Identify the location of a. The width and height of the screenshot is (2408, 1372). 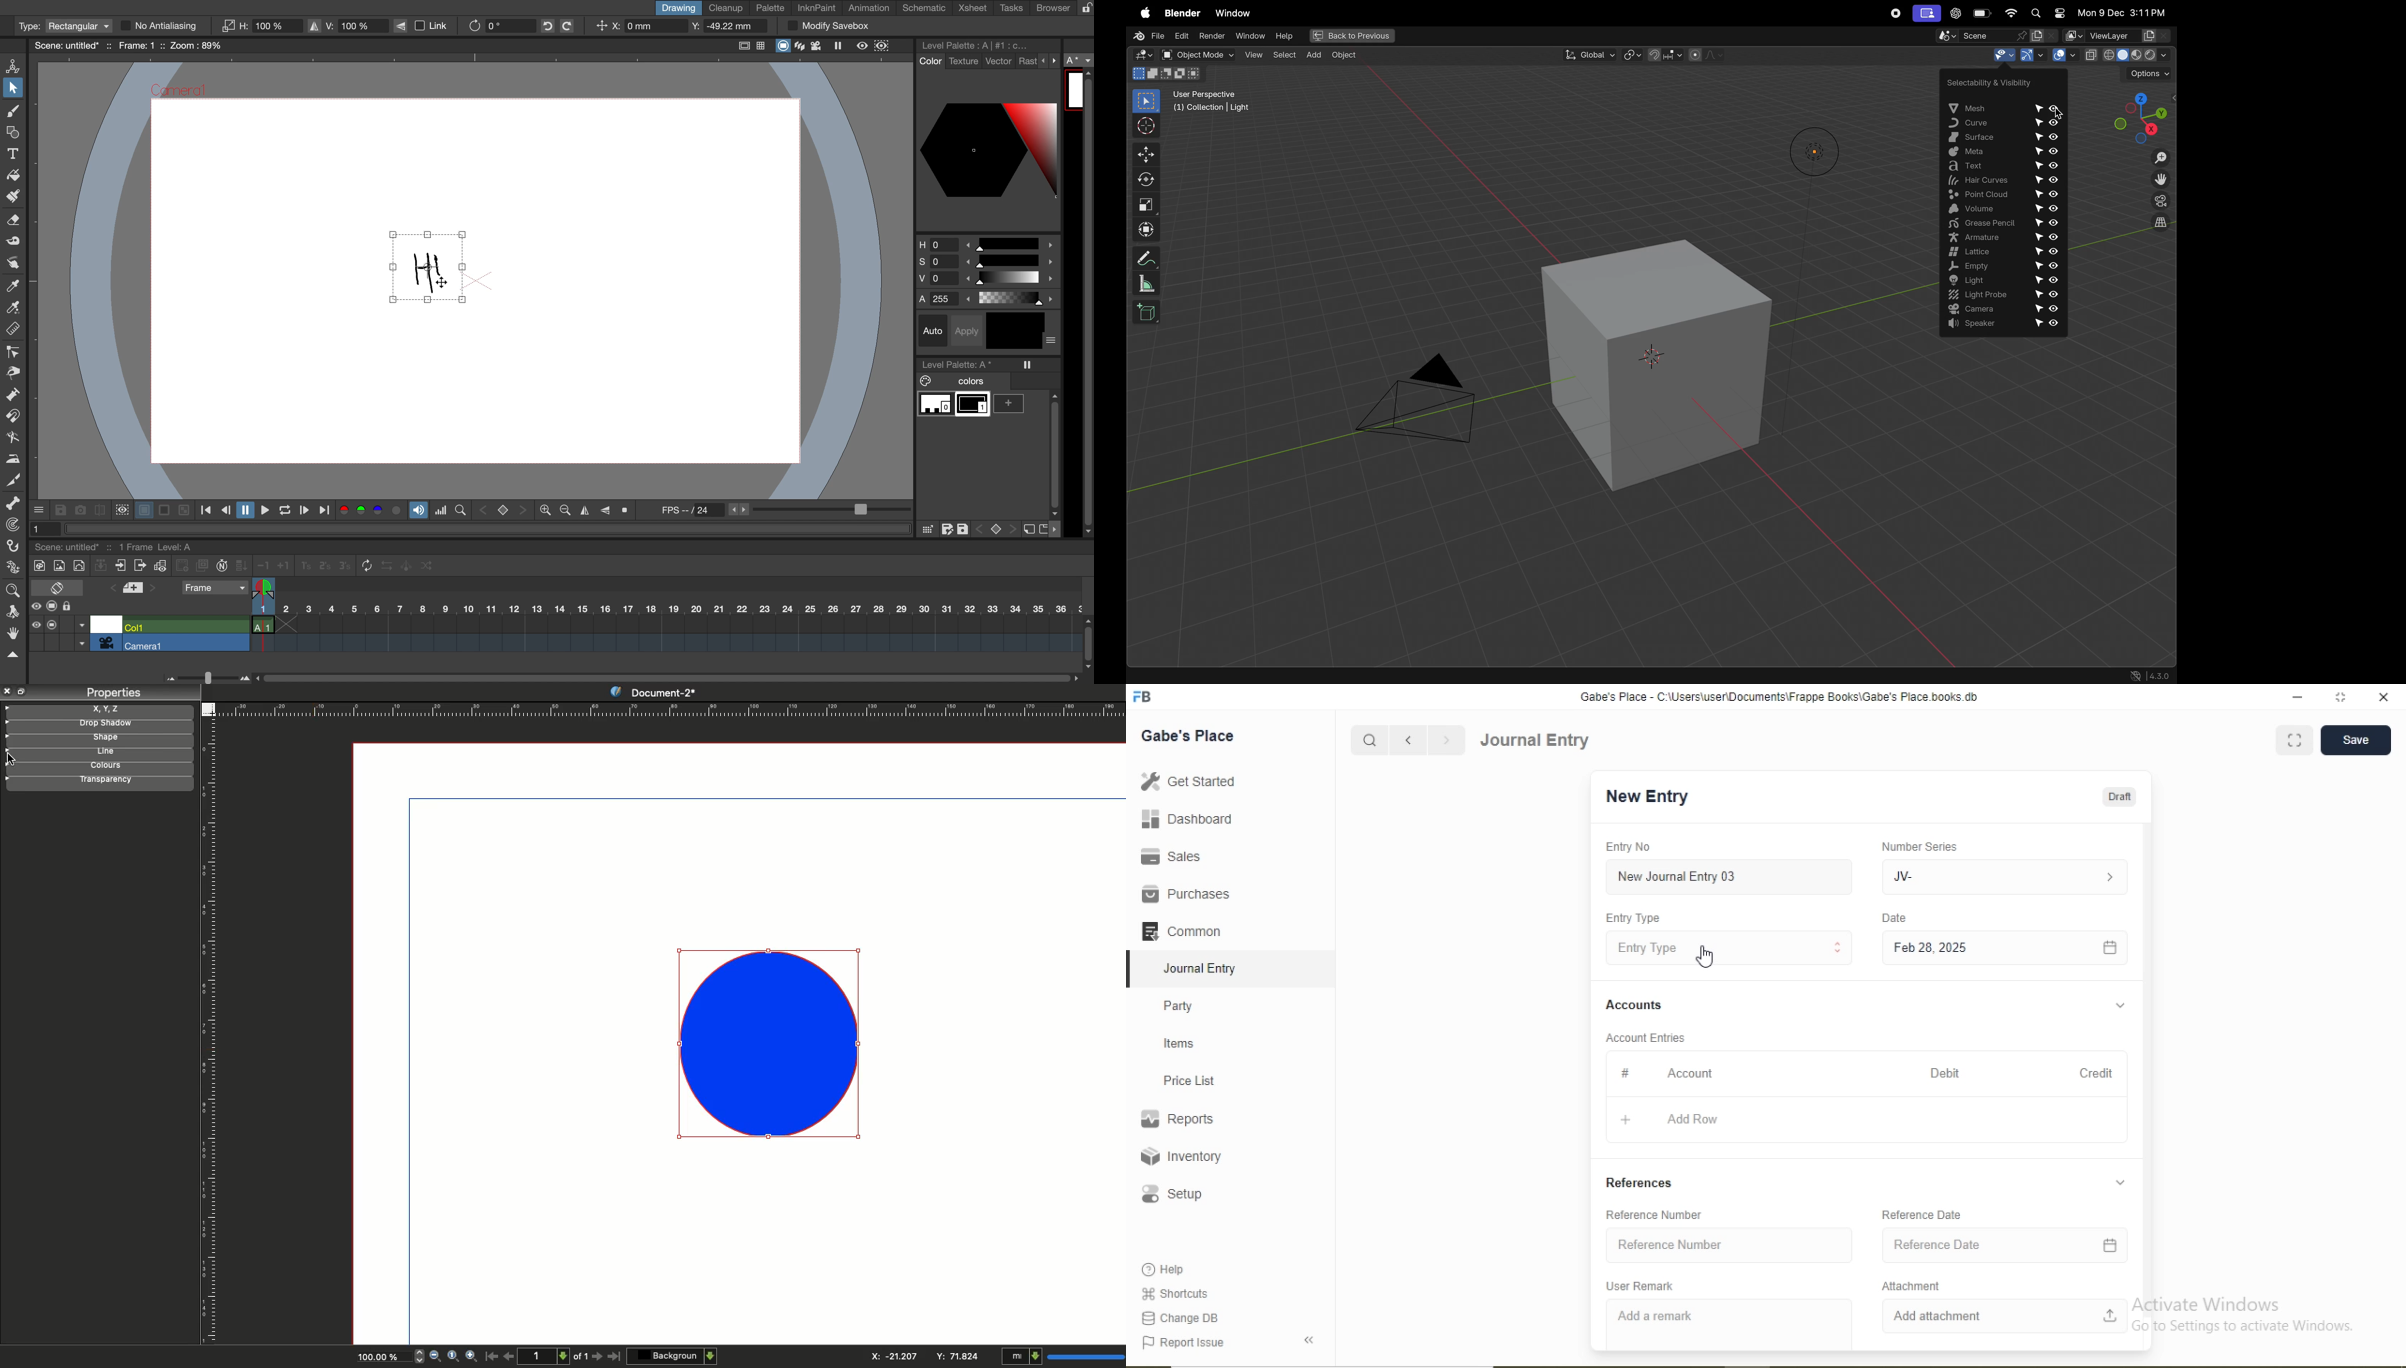
(1080, 60).